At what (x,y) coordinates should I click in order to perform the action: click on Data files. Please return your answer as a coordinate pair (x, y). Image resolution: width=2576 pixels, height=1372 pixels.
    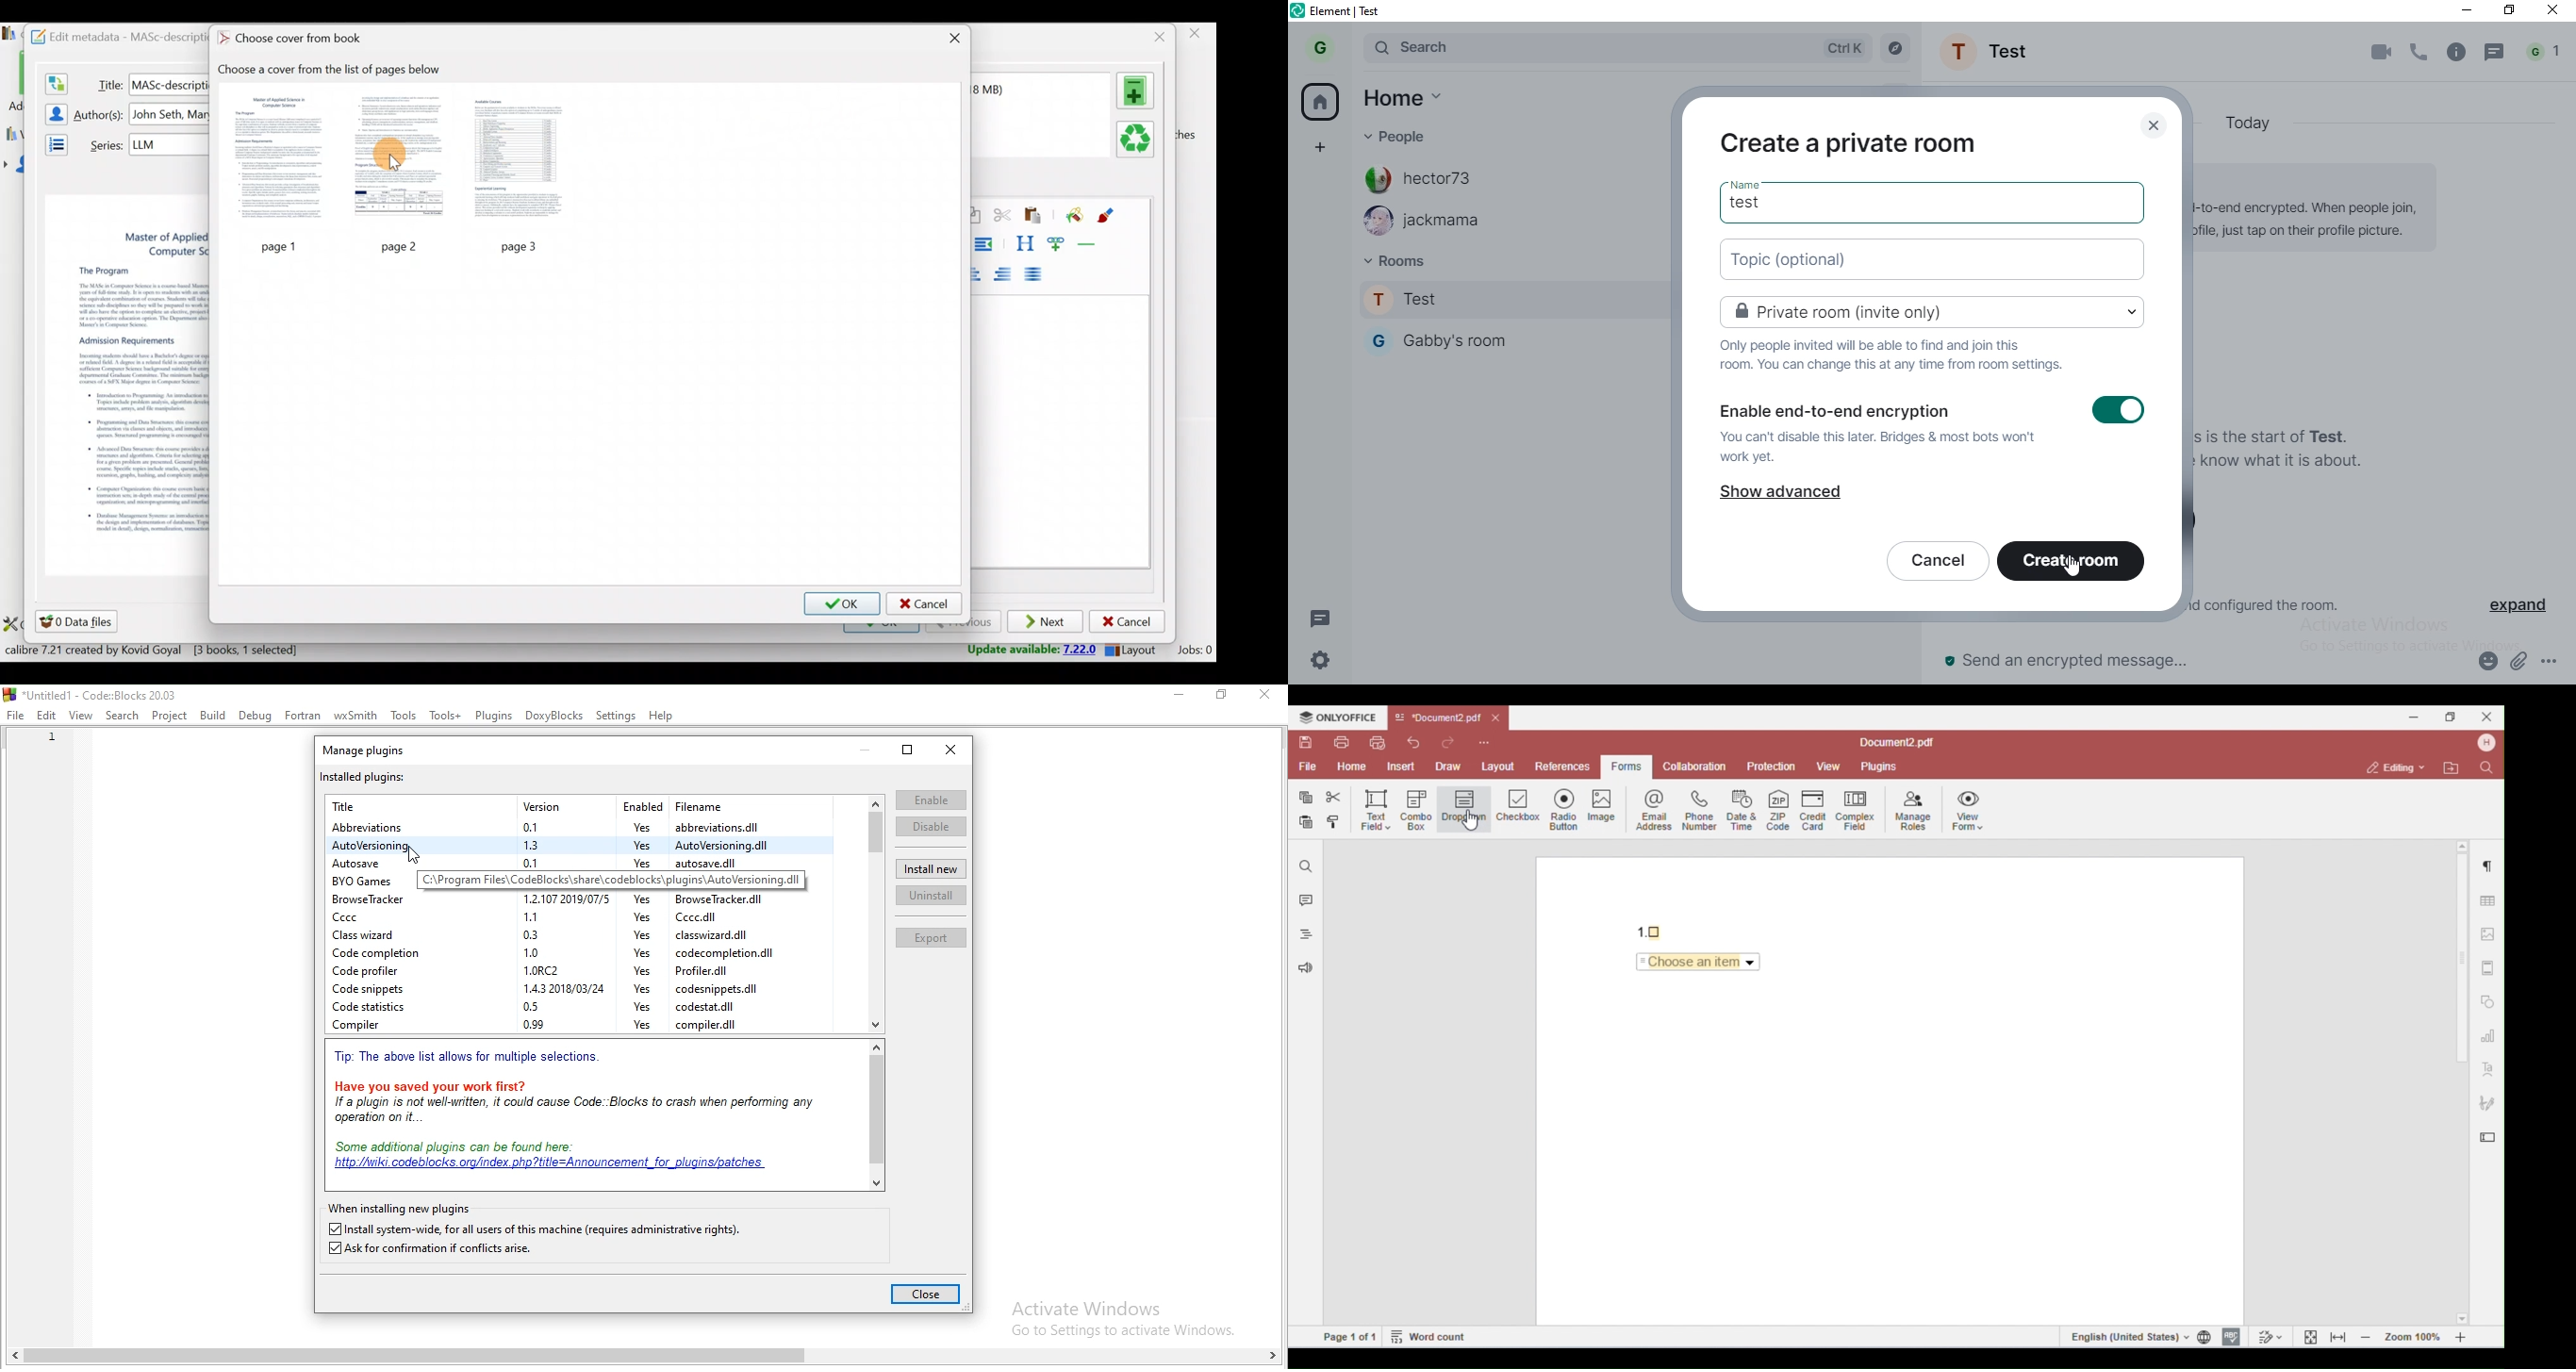
    Looking at the image, I should click on (79, 621).